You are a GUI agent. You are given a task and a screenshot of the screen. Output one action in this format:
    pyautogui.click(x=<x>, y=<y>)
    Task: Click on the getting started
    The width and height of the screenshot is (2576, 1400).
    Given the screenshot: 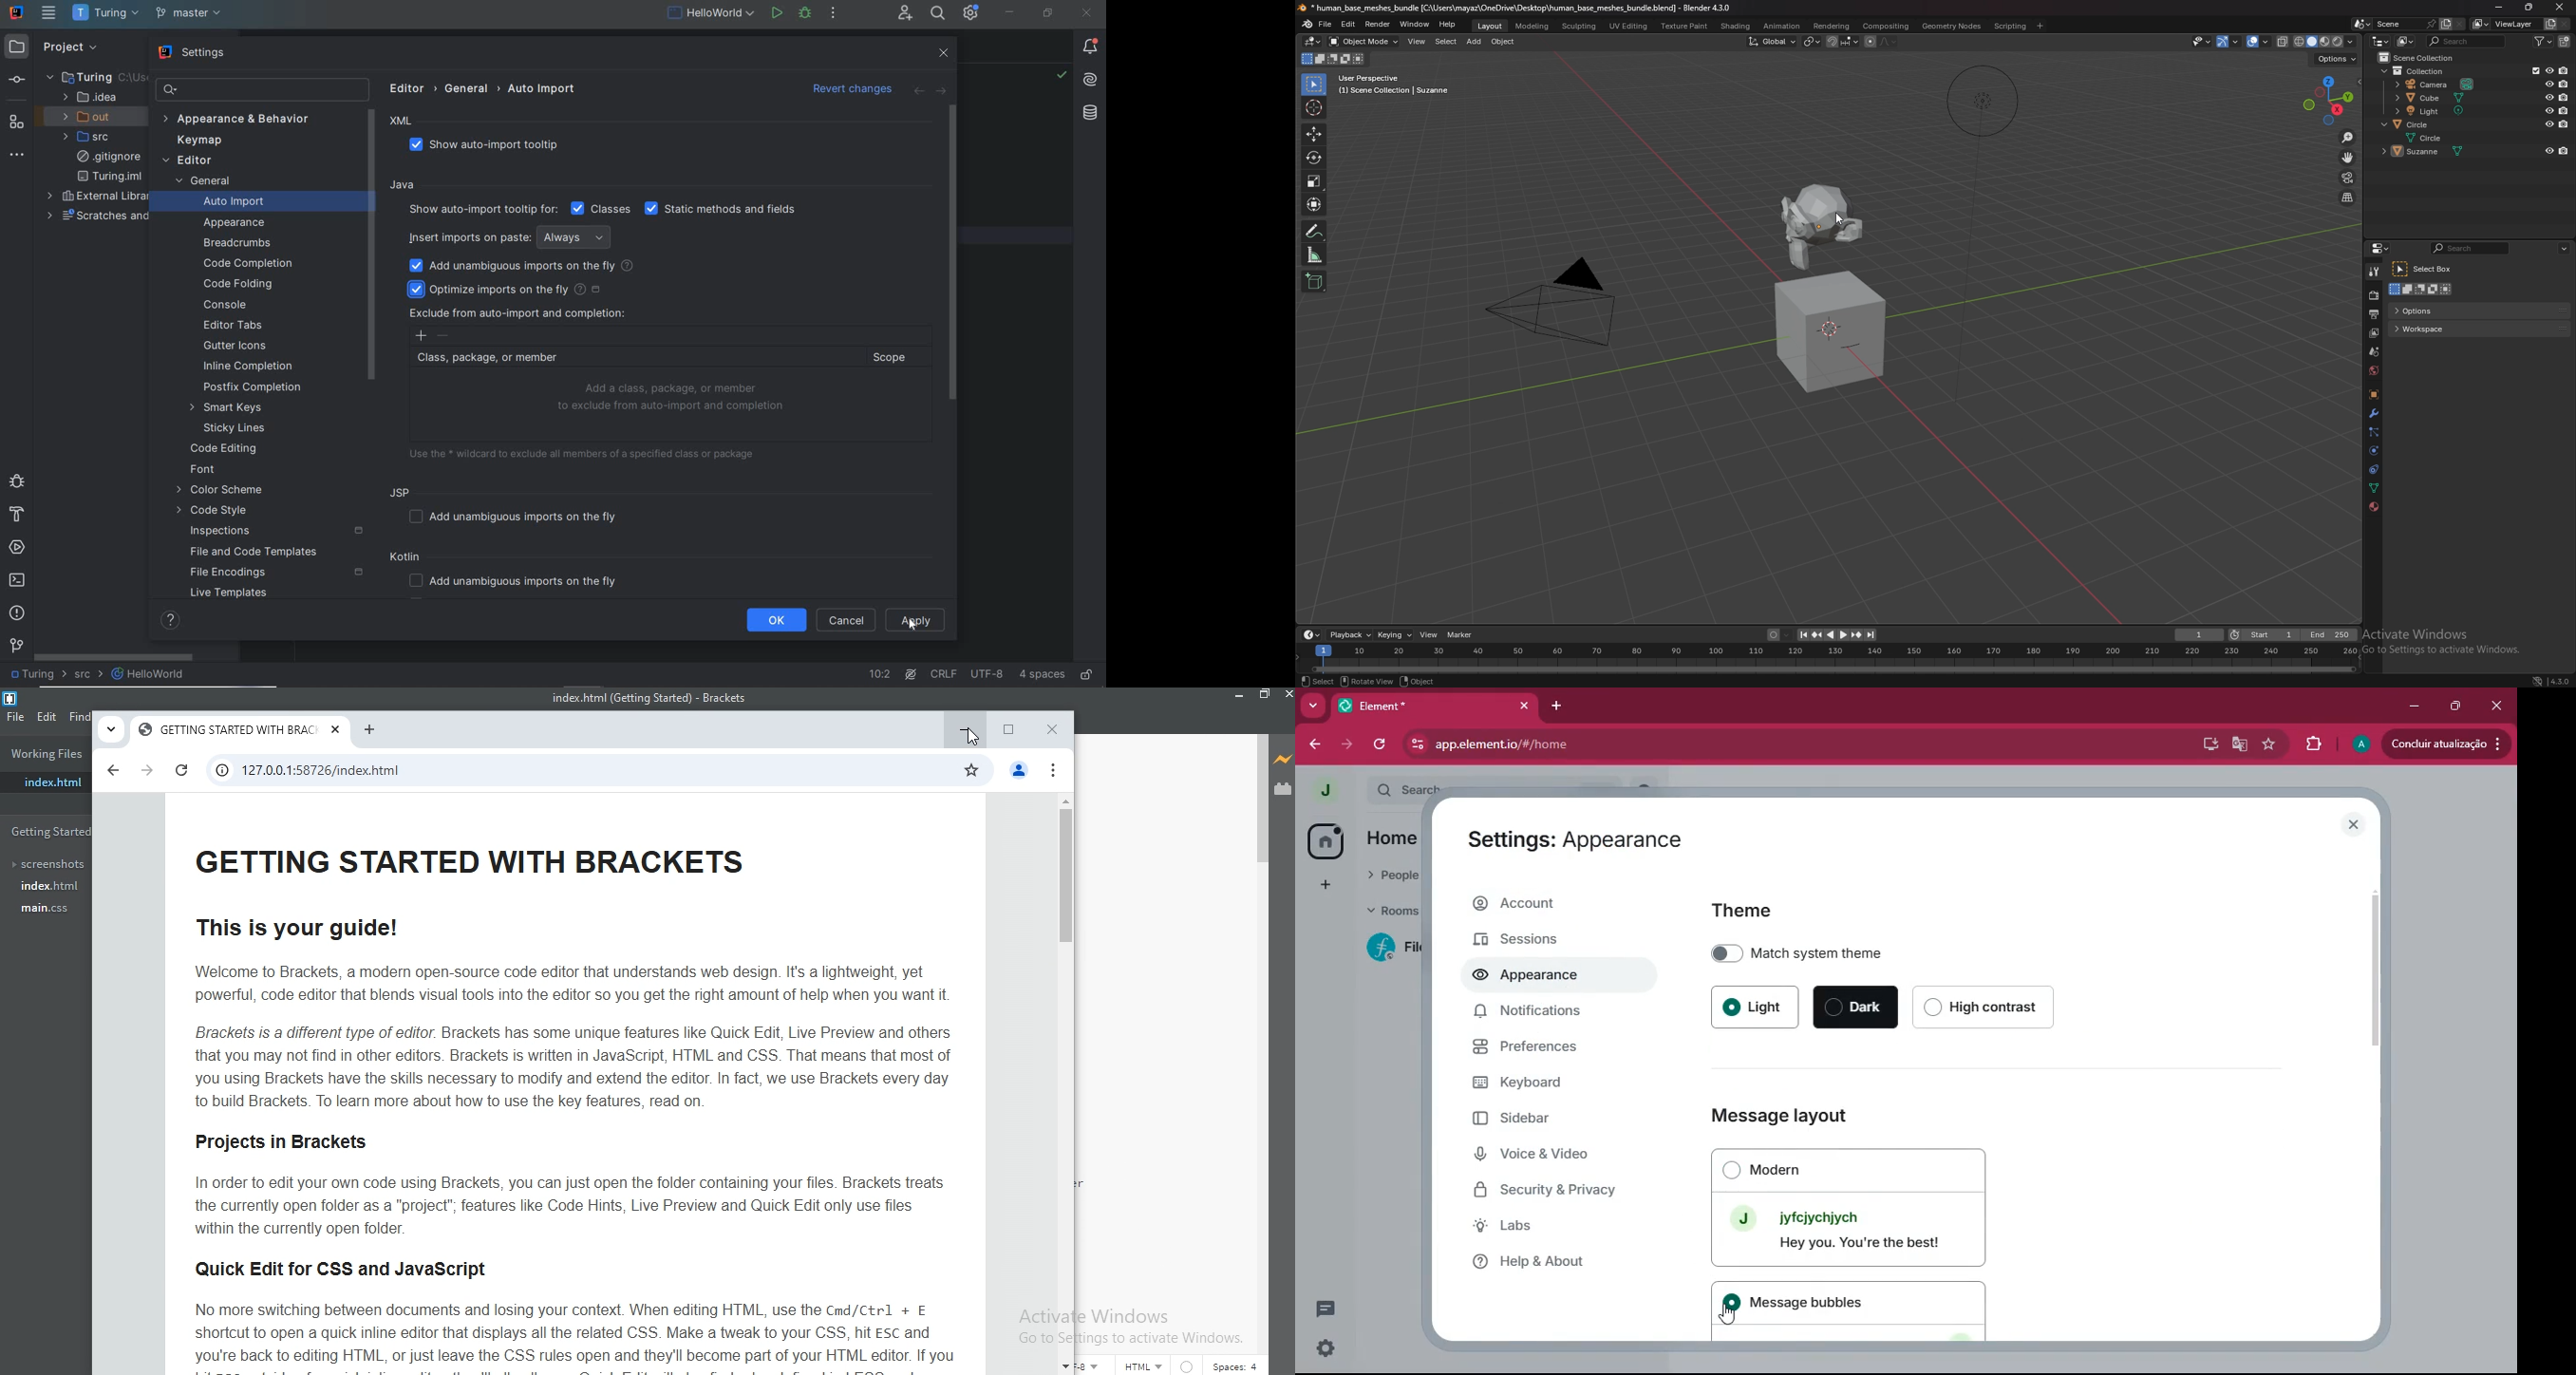 What is the action you would take?
    pyautogui.click(x=49, y=830)
    